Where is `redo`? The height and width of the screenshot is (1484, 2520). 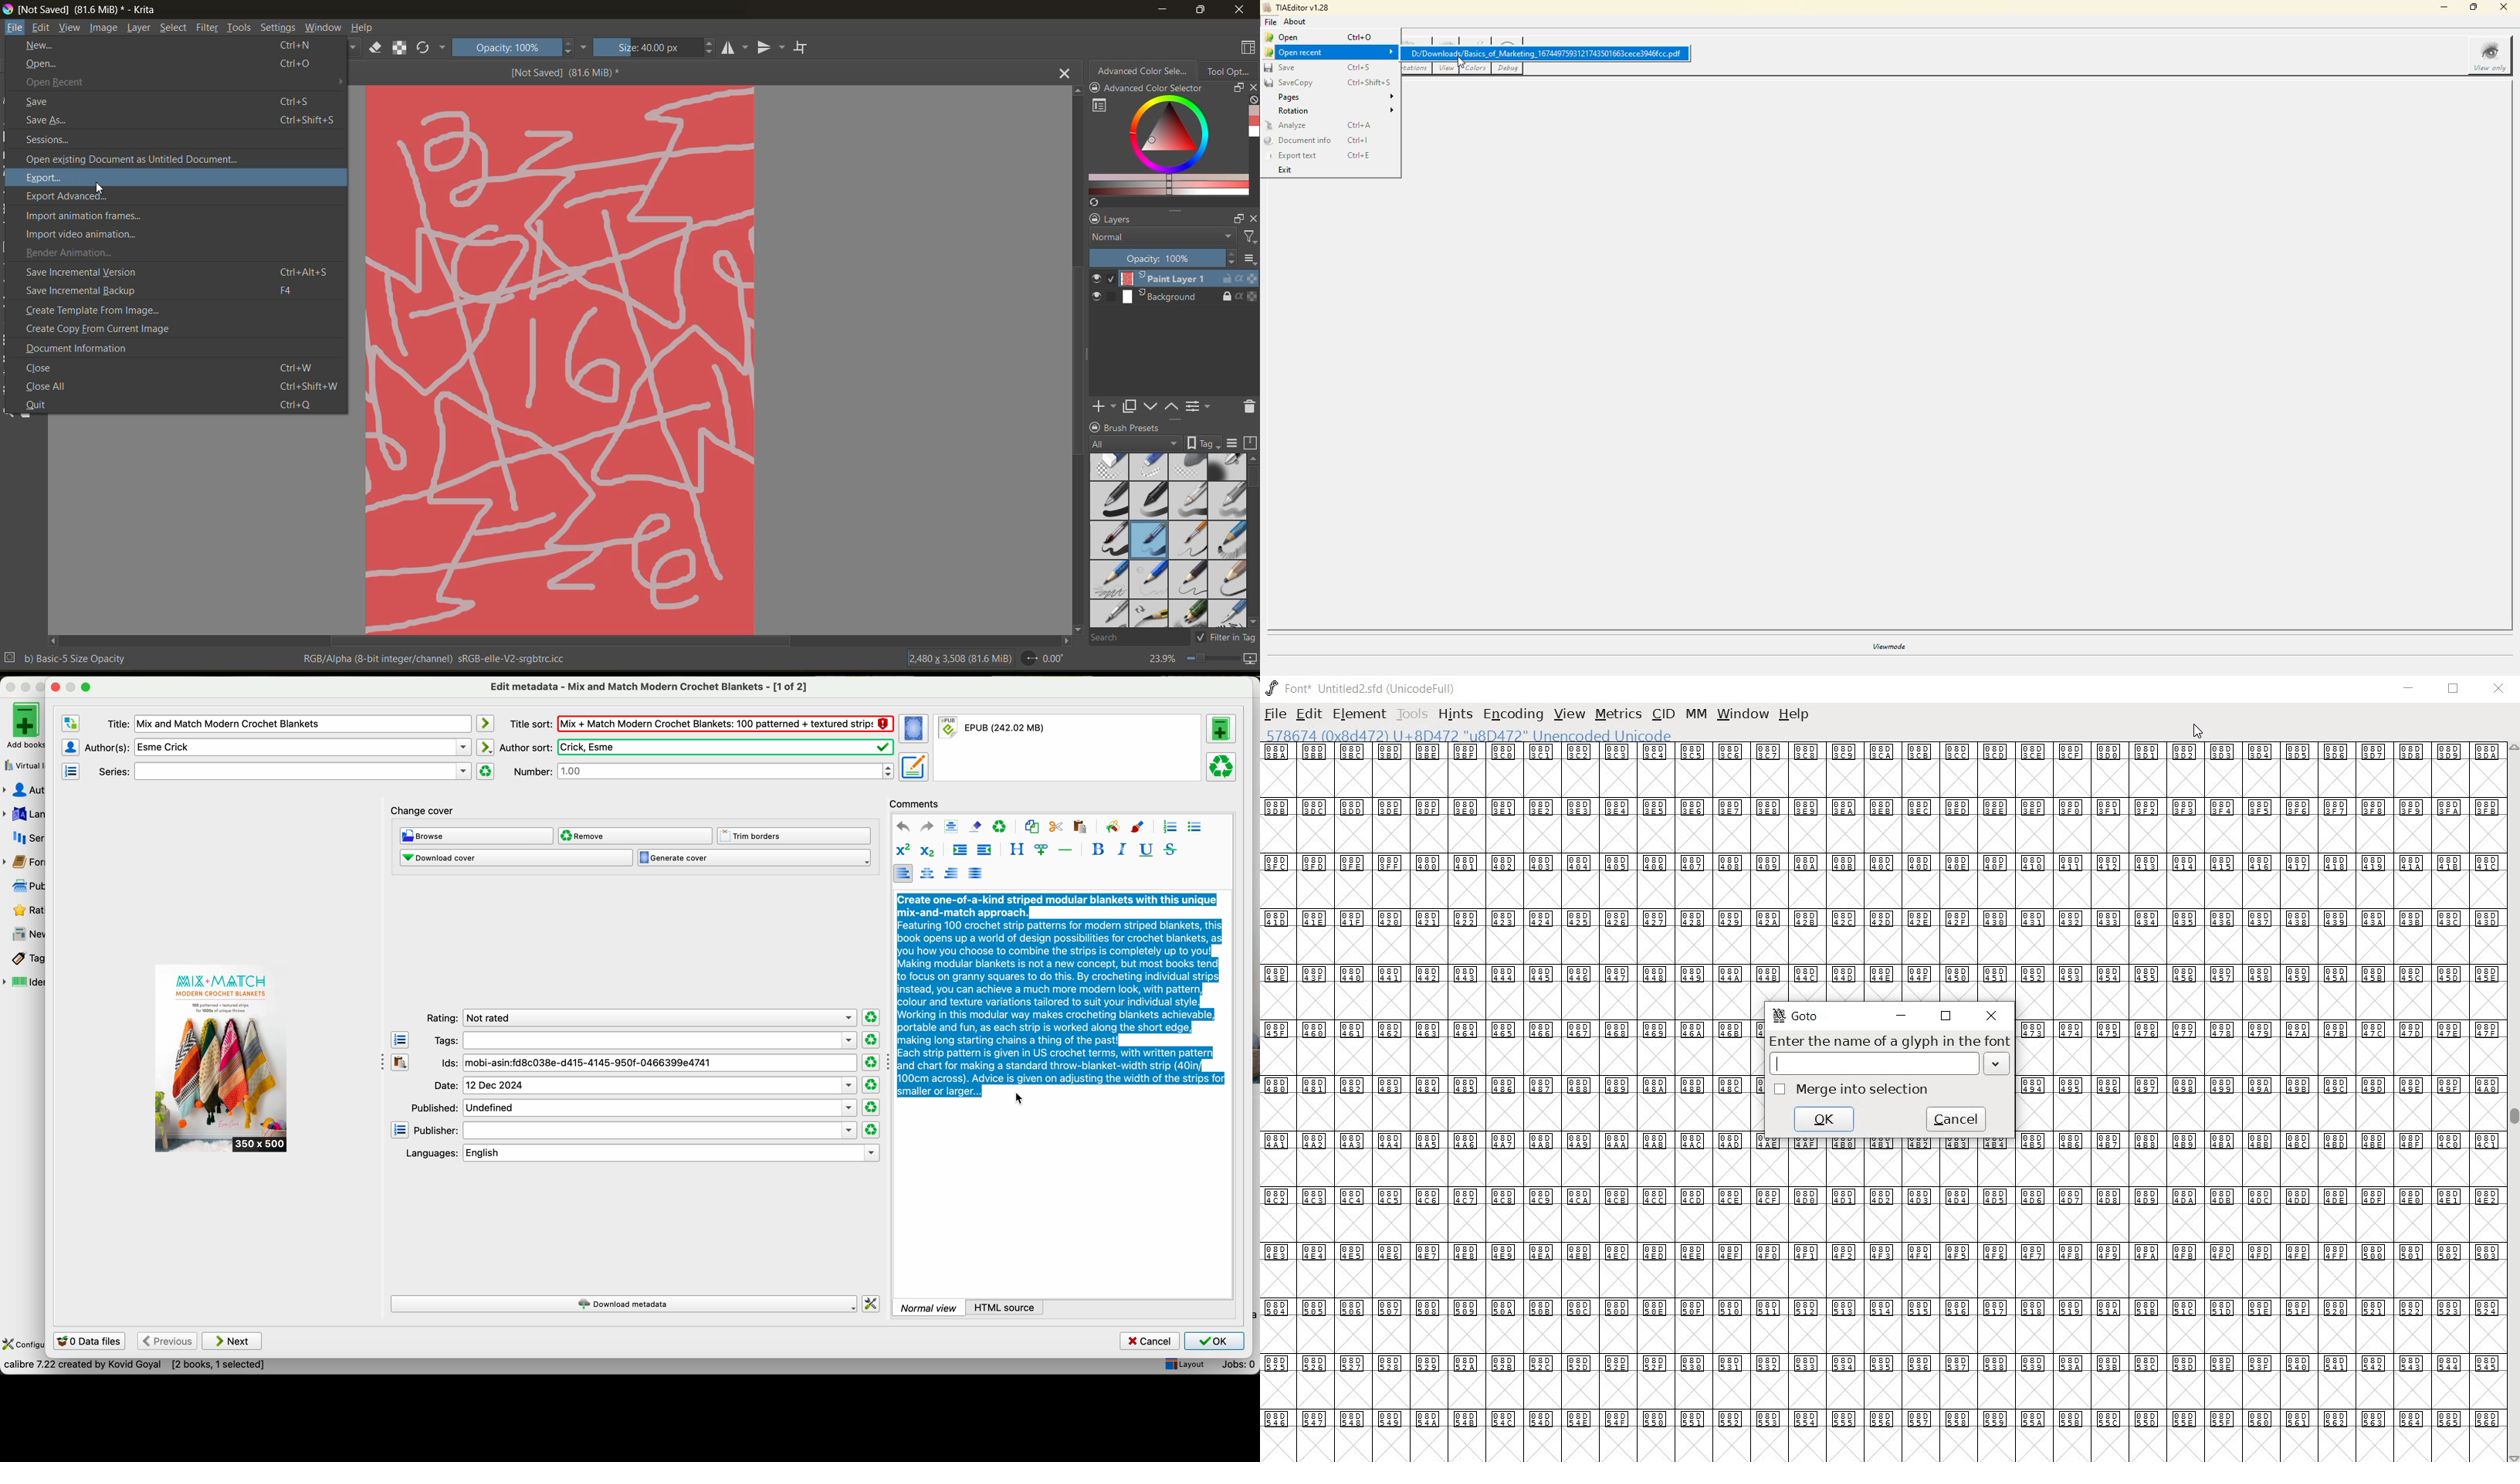 redo is located at coordinates (926, 826).